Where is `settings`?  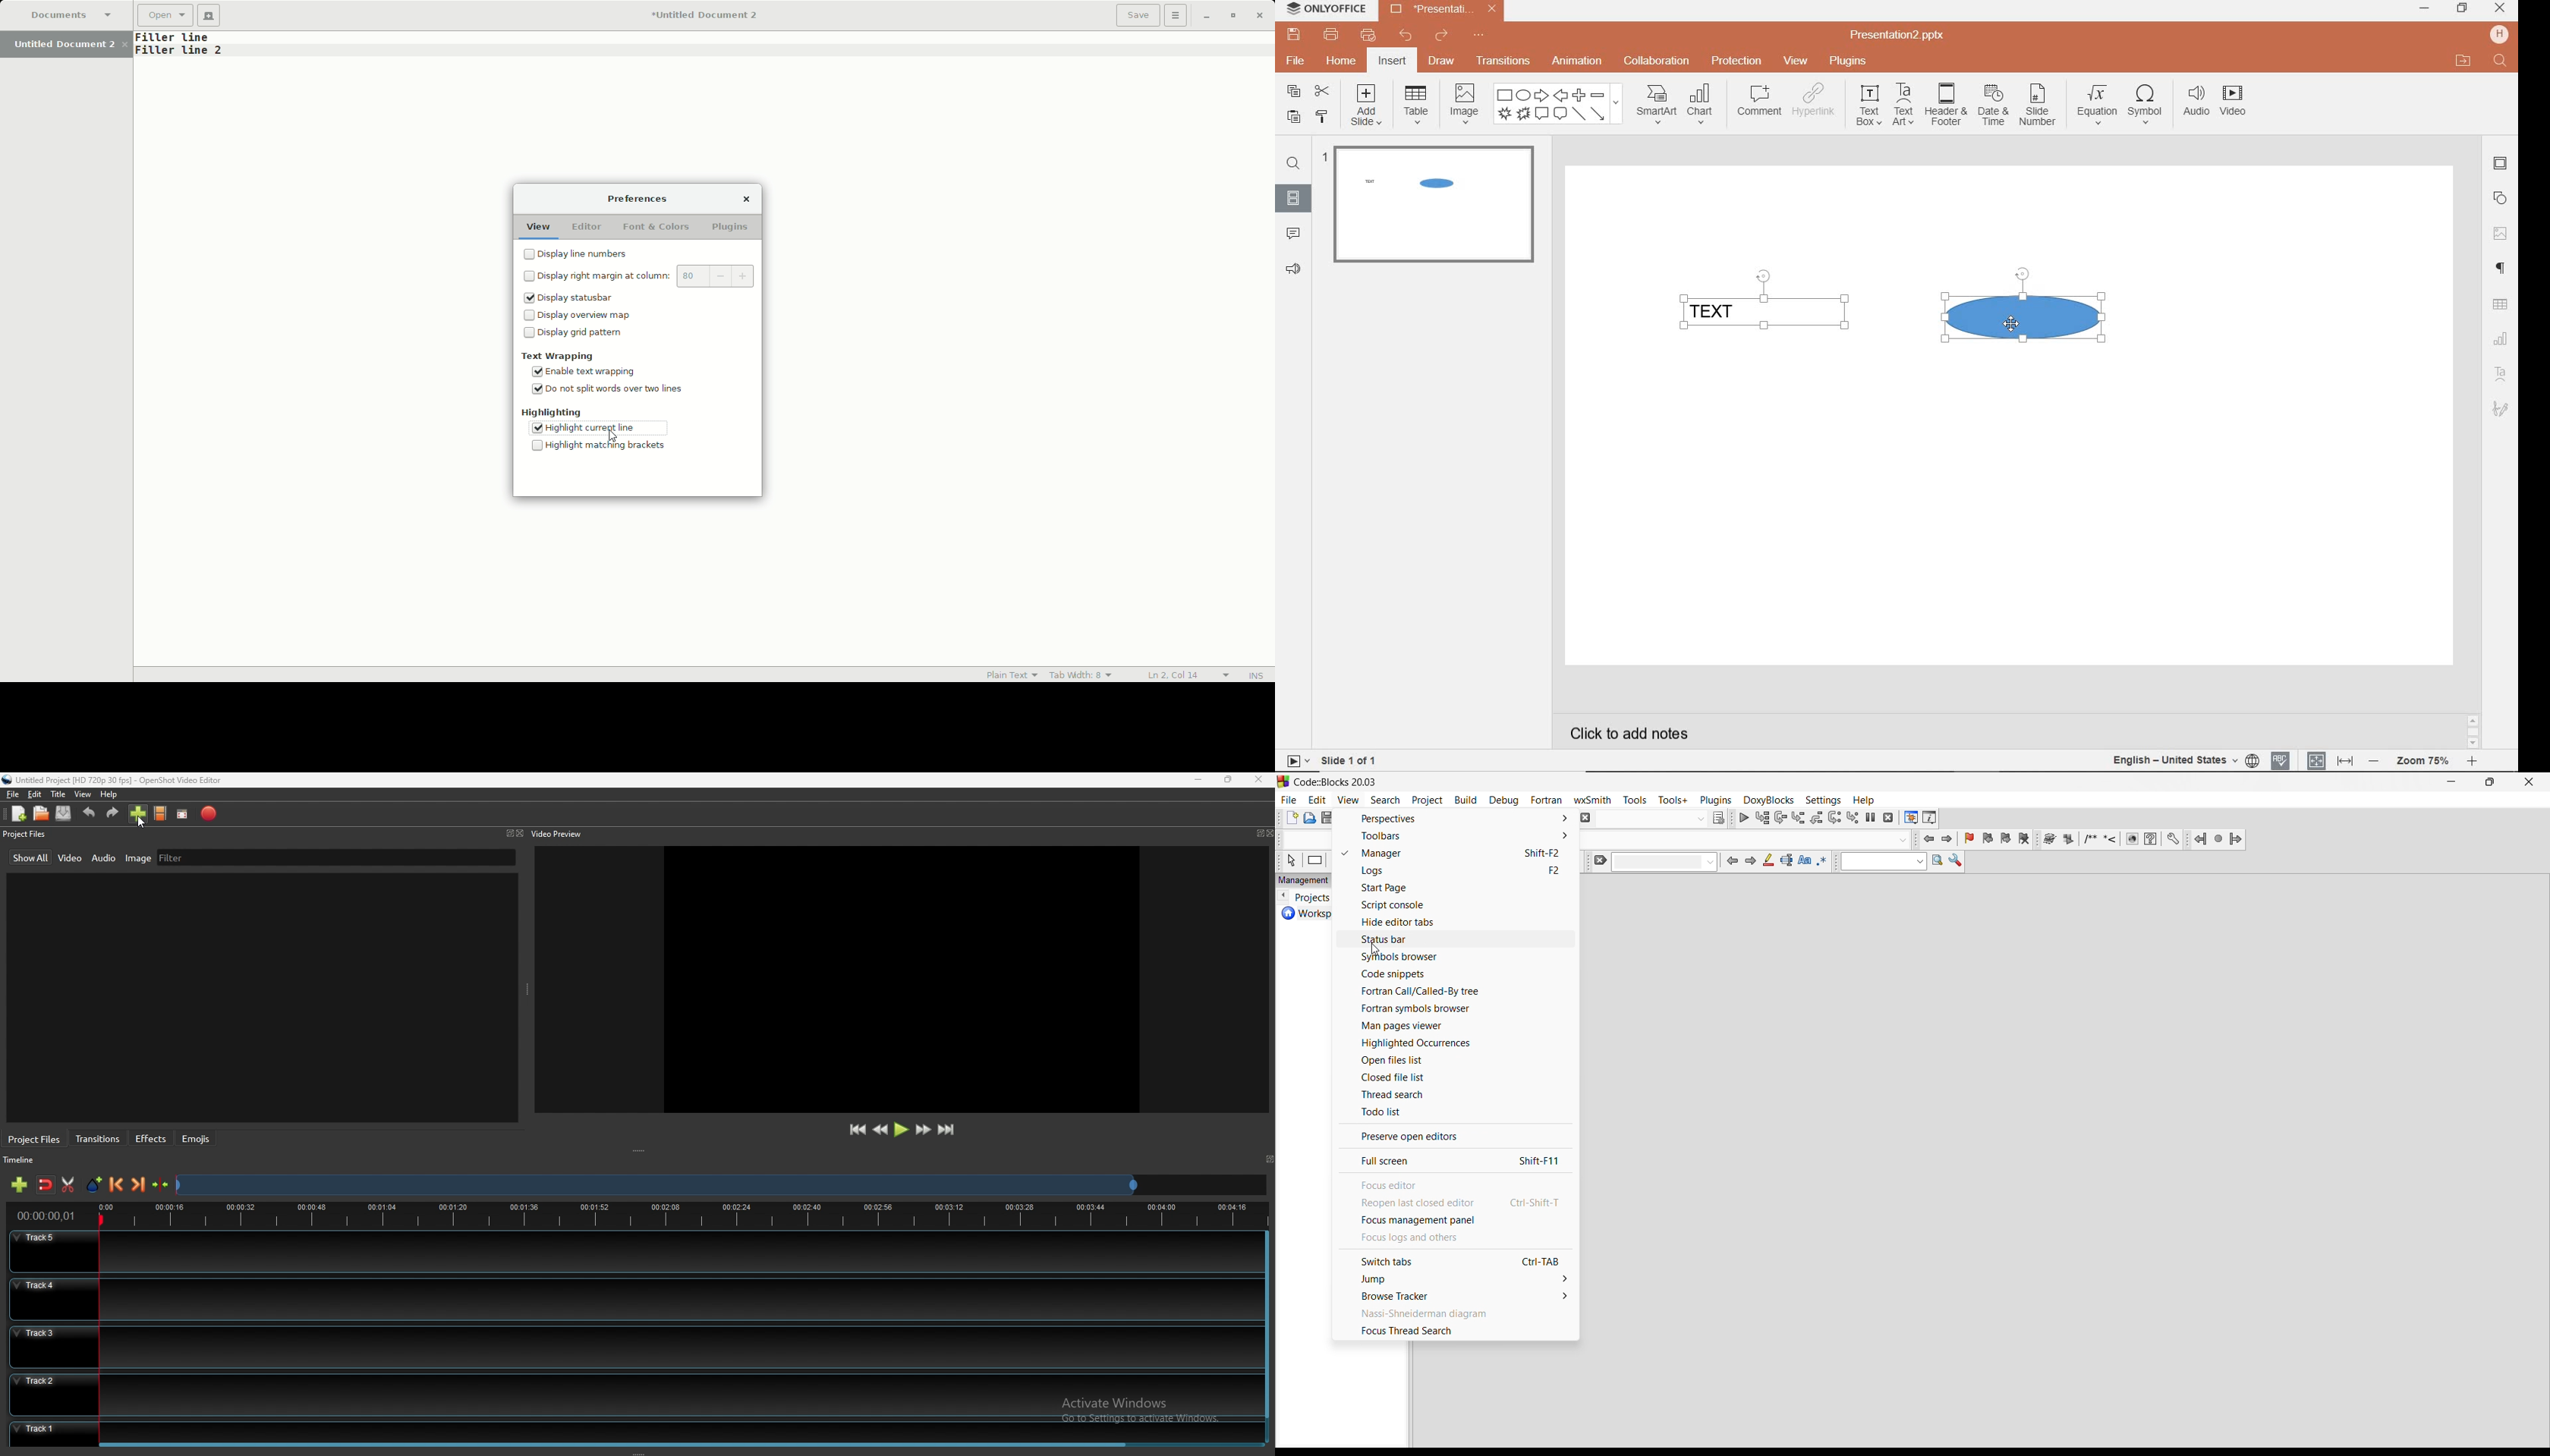
settings is located at coordinates (1822, 799).